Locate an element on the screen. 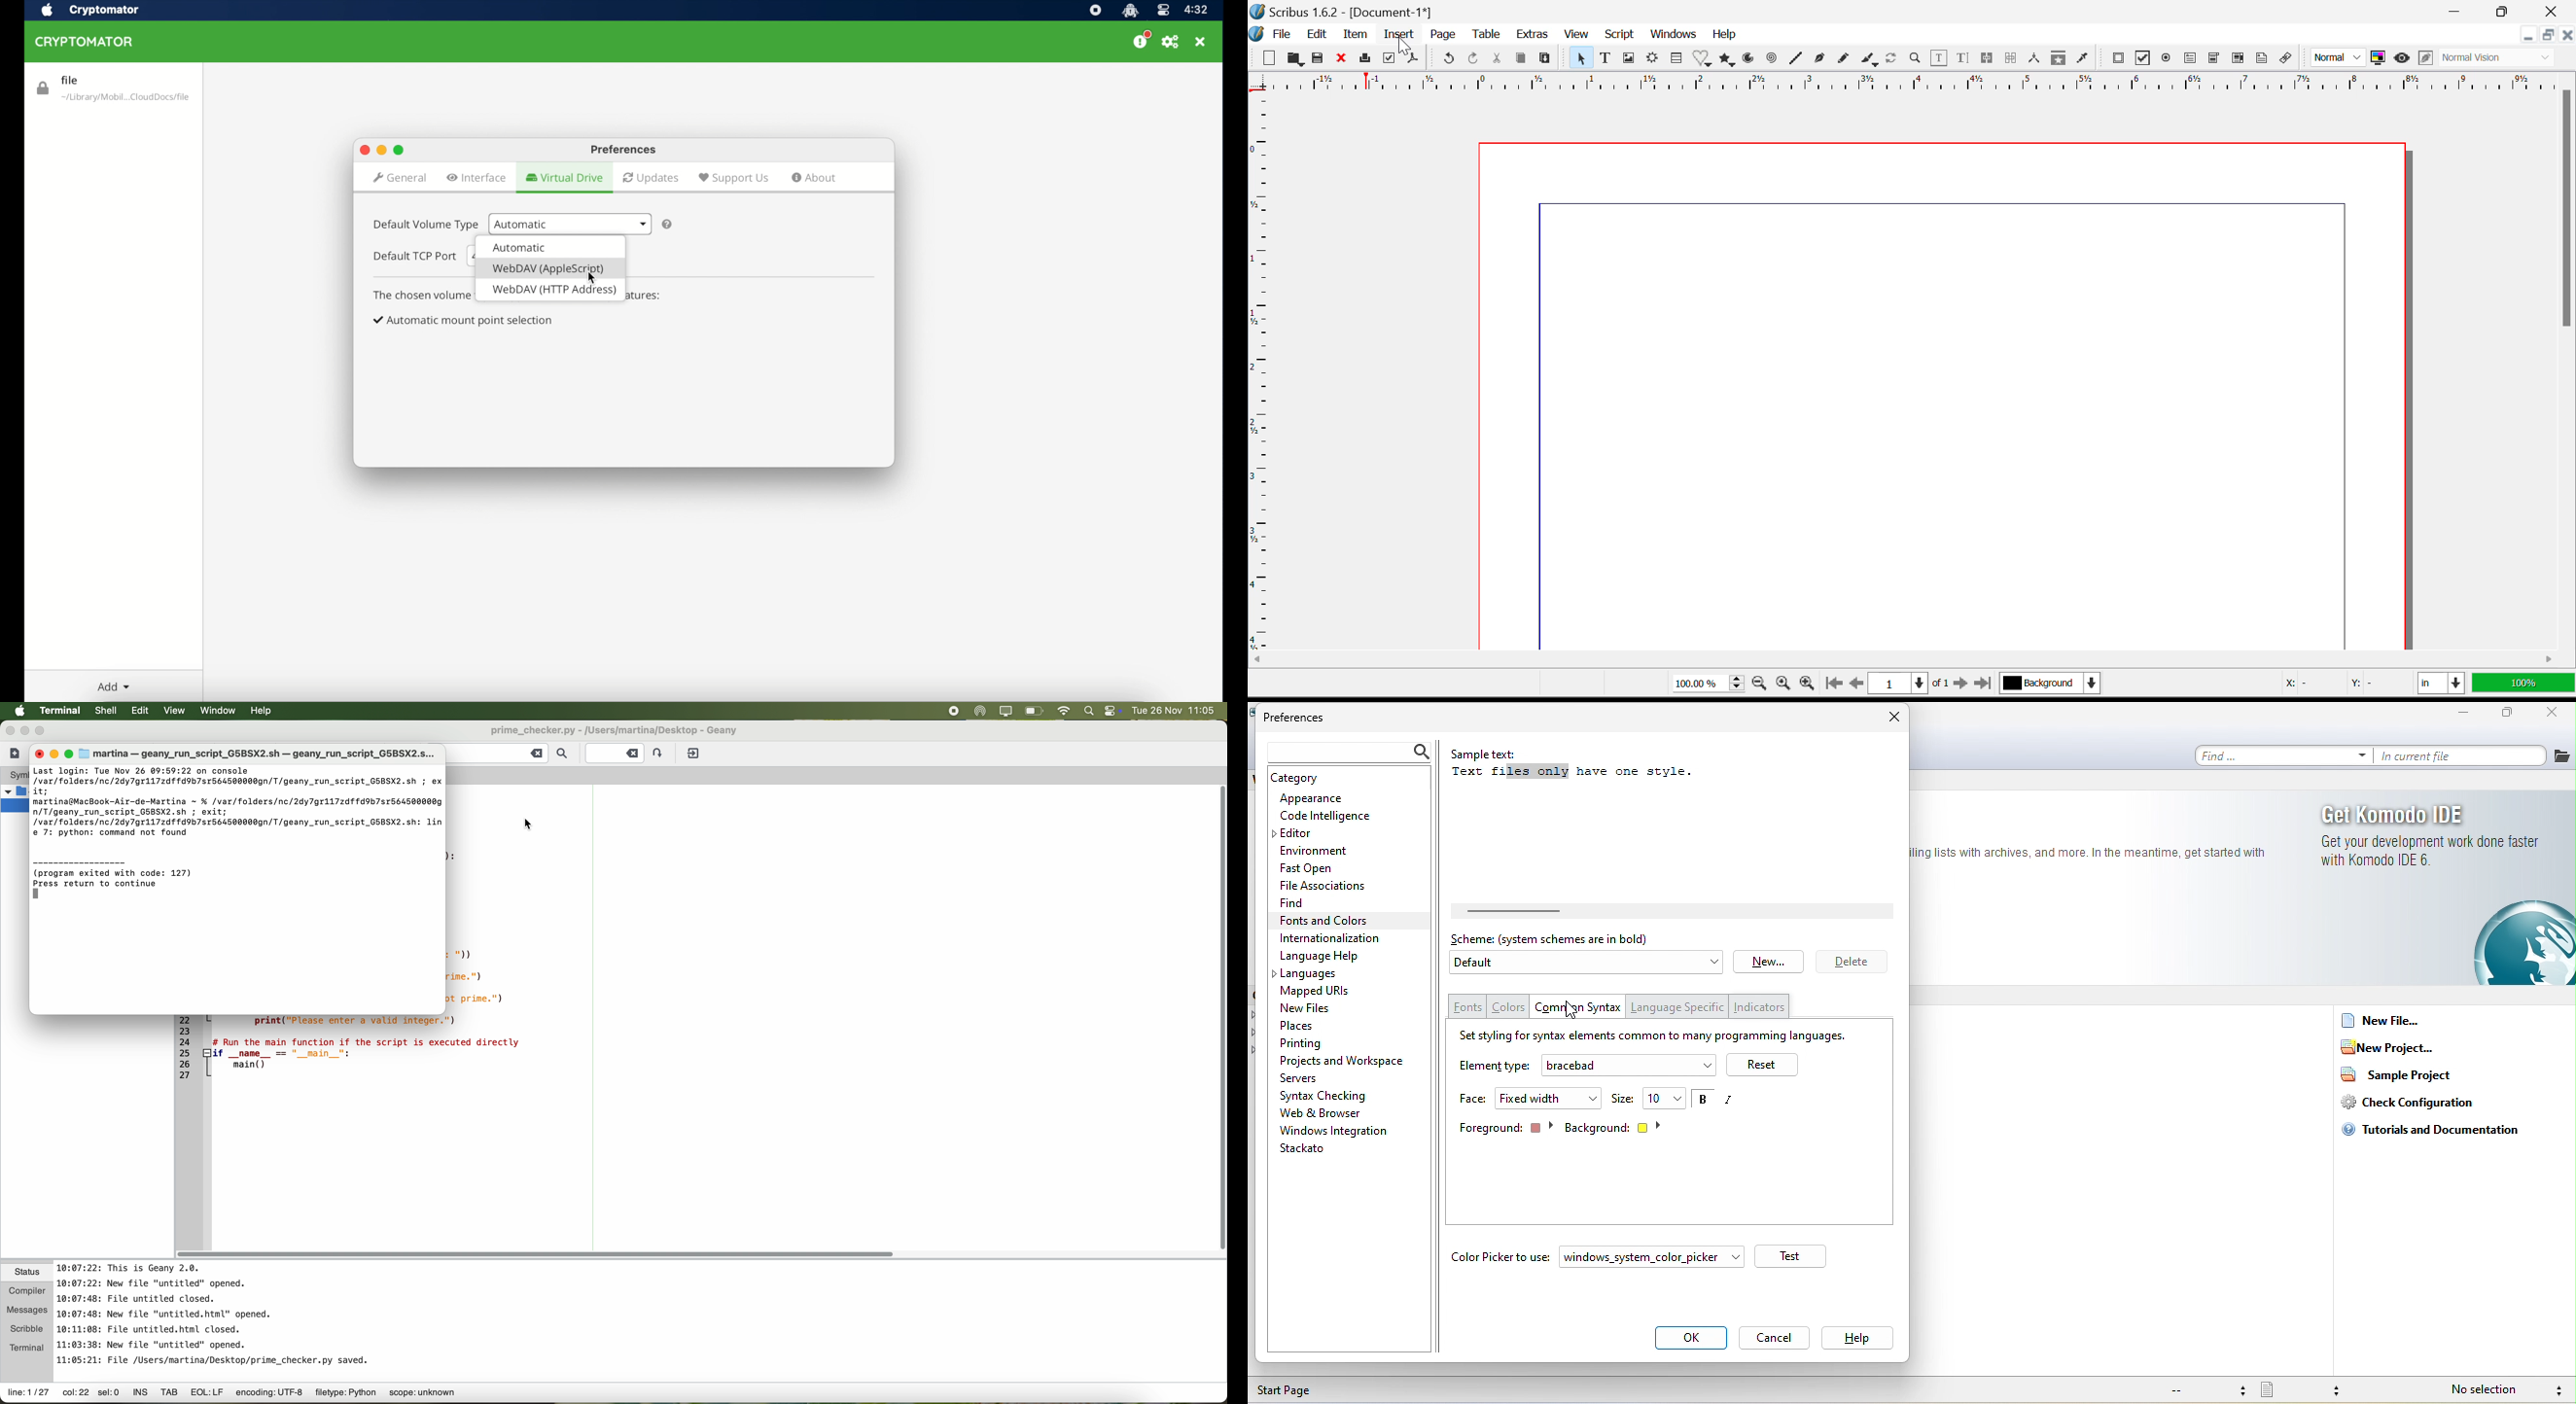 Image resolution: width=2576 pixels, height=1428 pixels. Arcs is located at coordinates (1747, 58).